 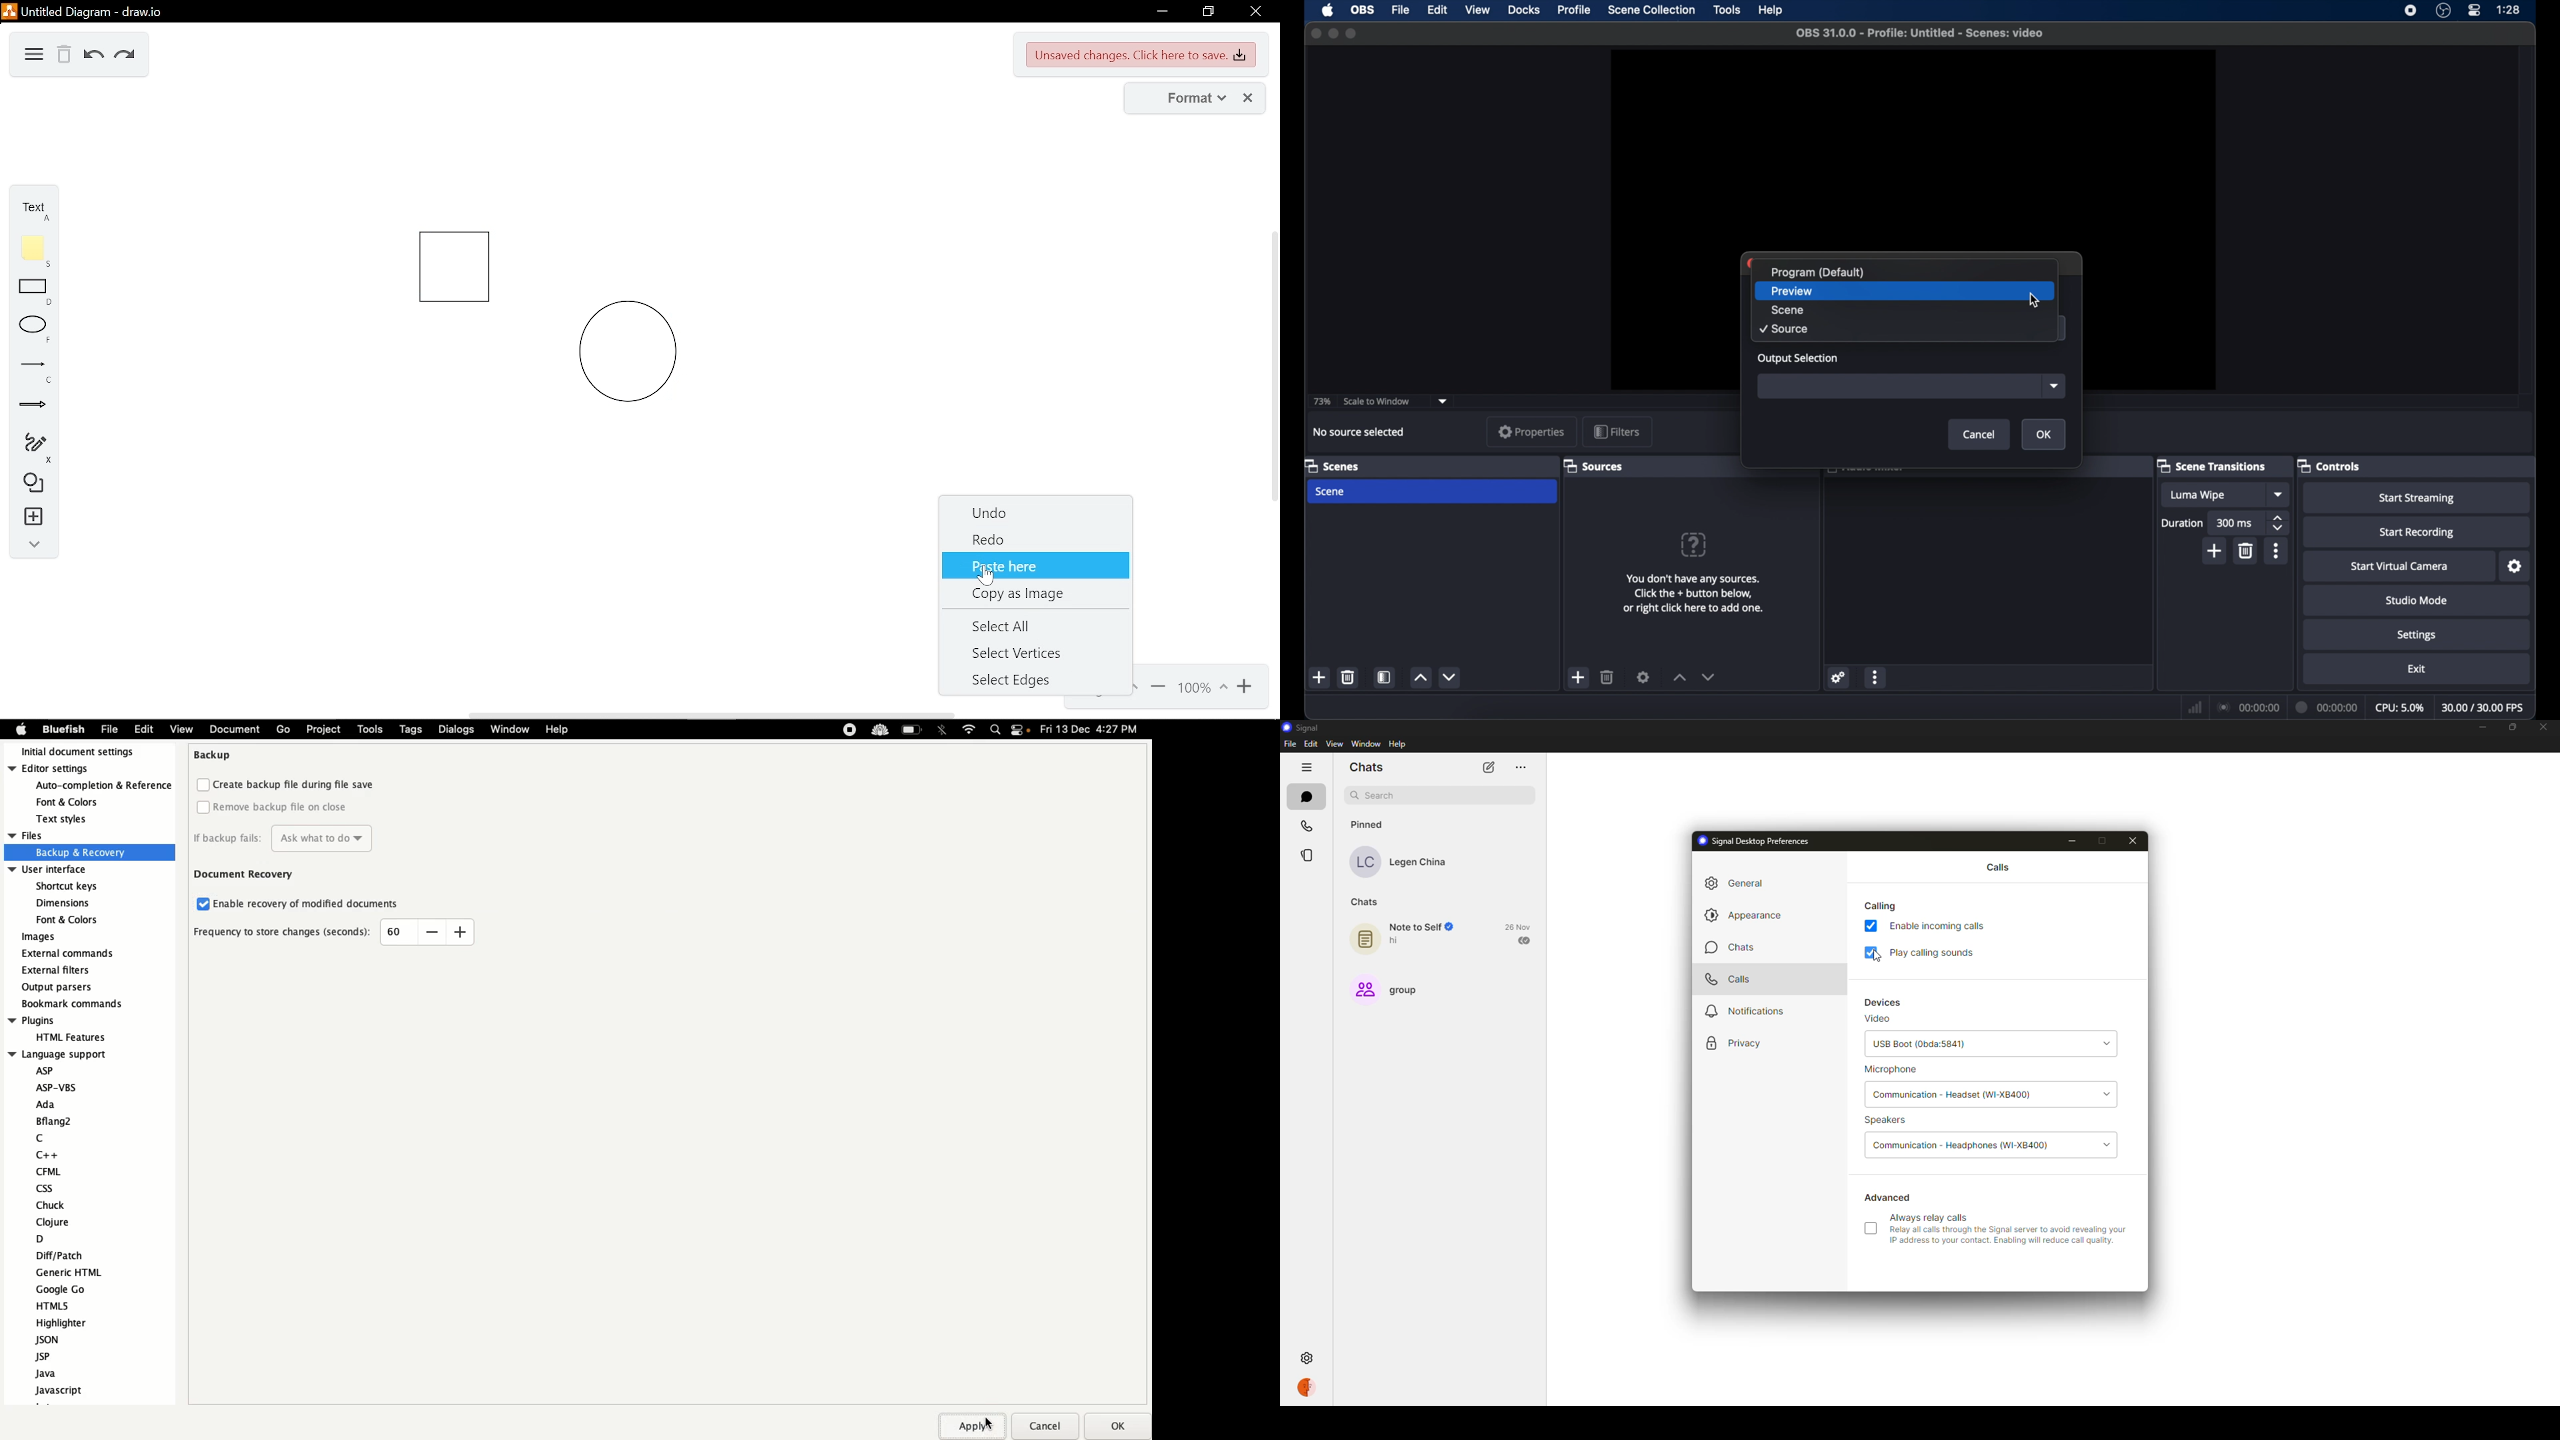 I want to click on add sources information, so click(x=1693, y=595).